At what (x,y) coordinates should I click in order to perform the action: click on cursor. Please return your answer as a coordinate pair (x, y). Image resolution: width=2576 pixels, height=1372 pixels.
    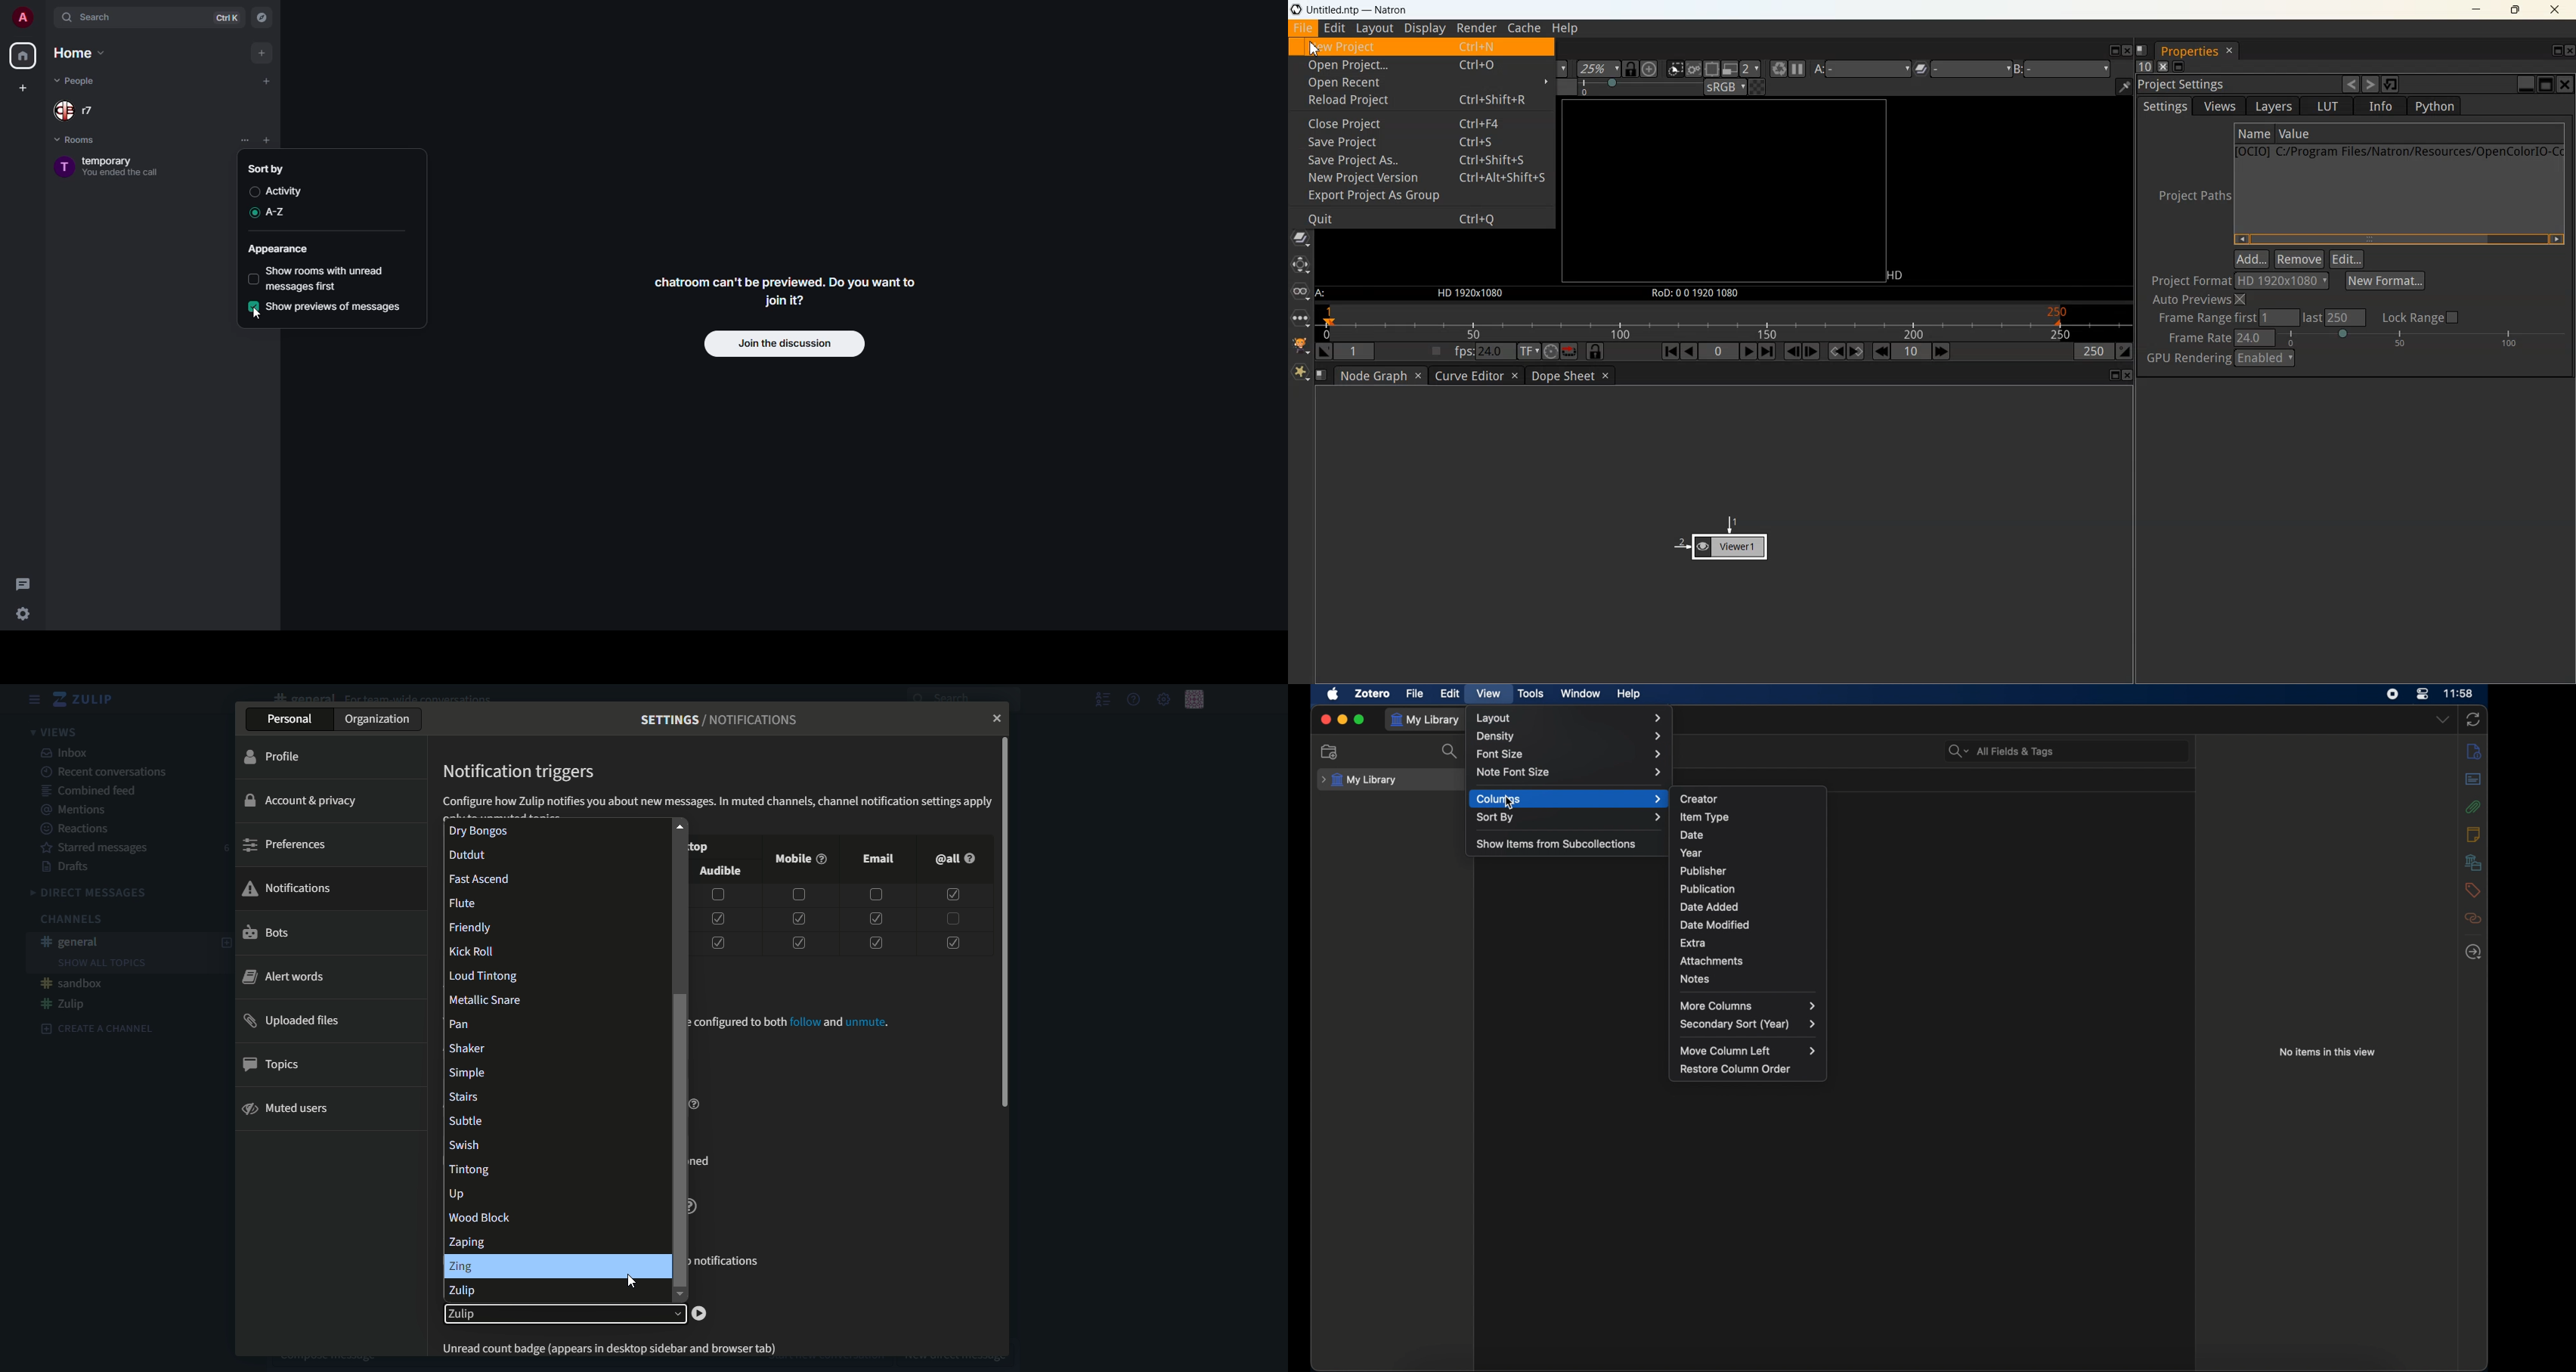
    Looking at the image, I should click on (253, 319).